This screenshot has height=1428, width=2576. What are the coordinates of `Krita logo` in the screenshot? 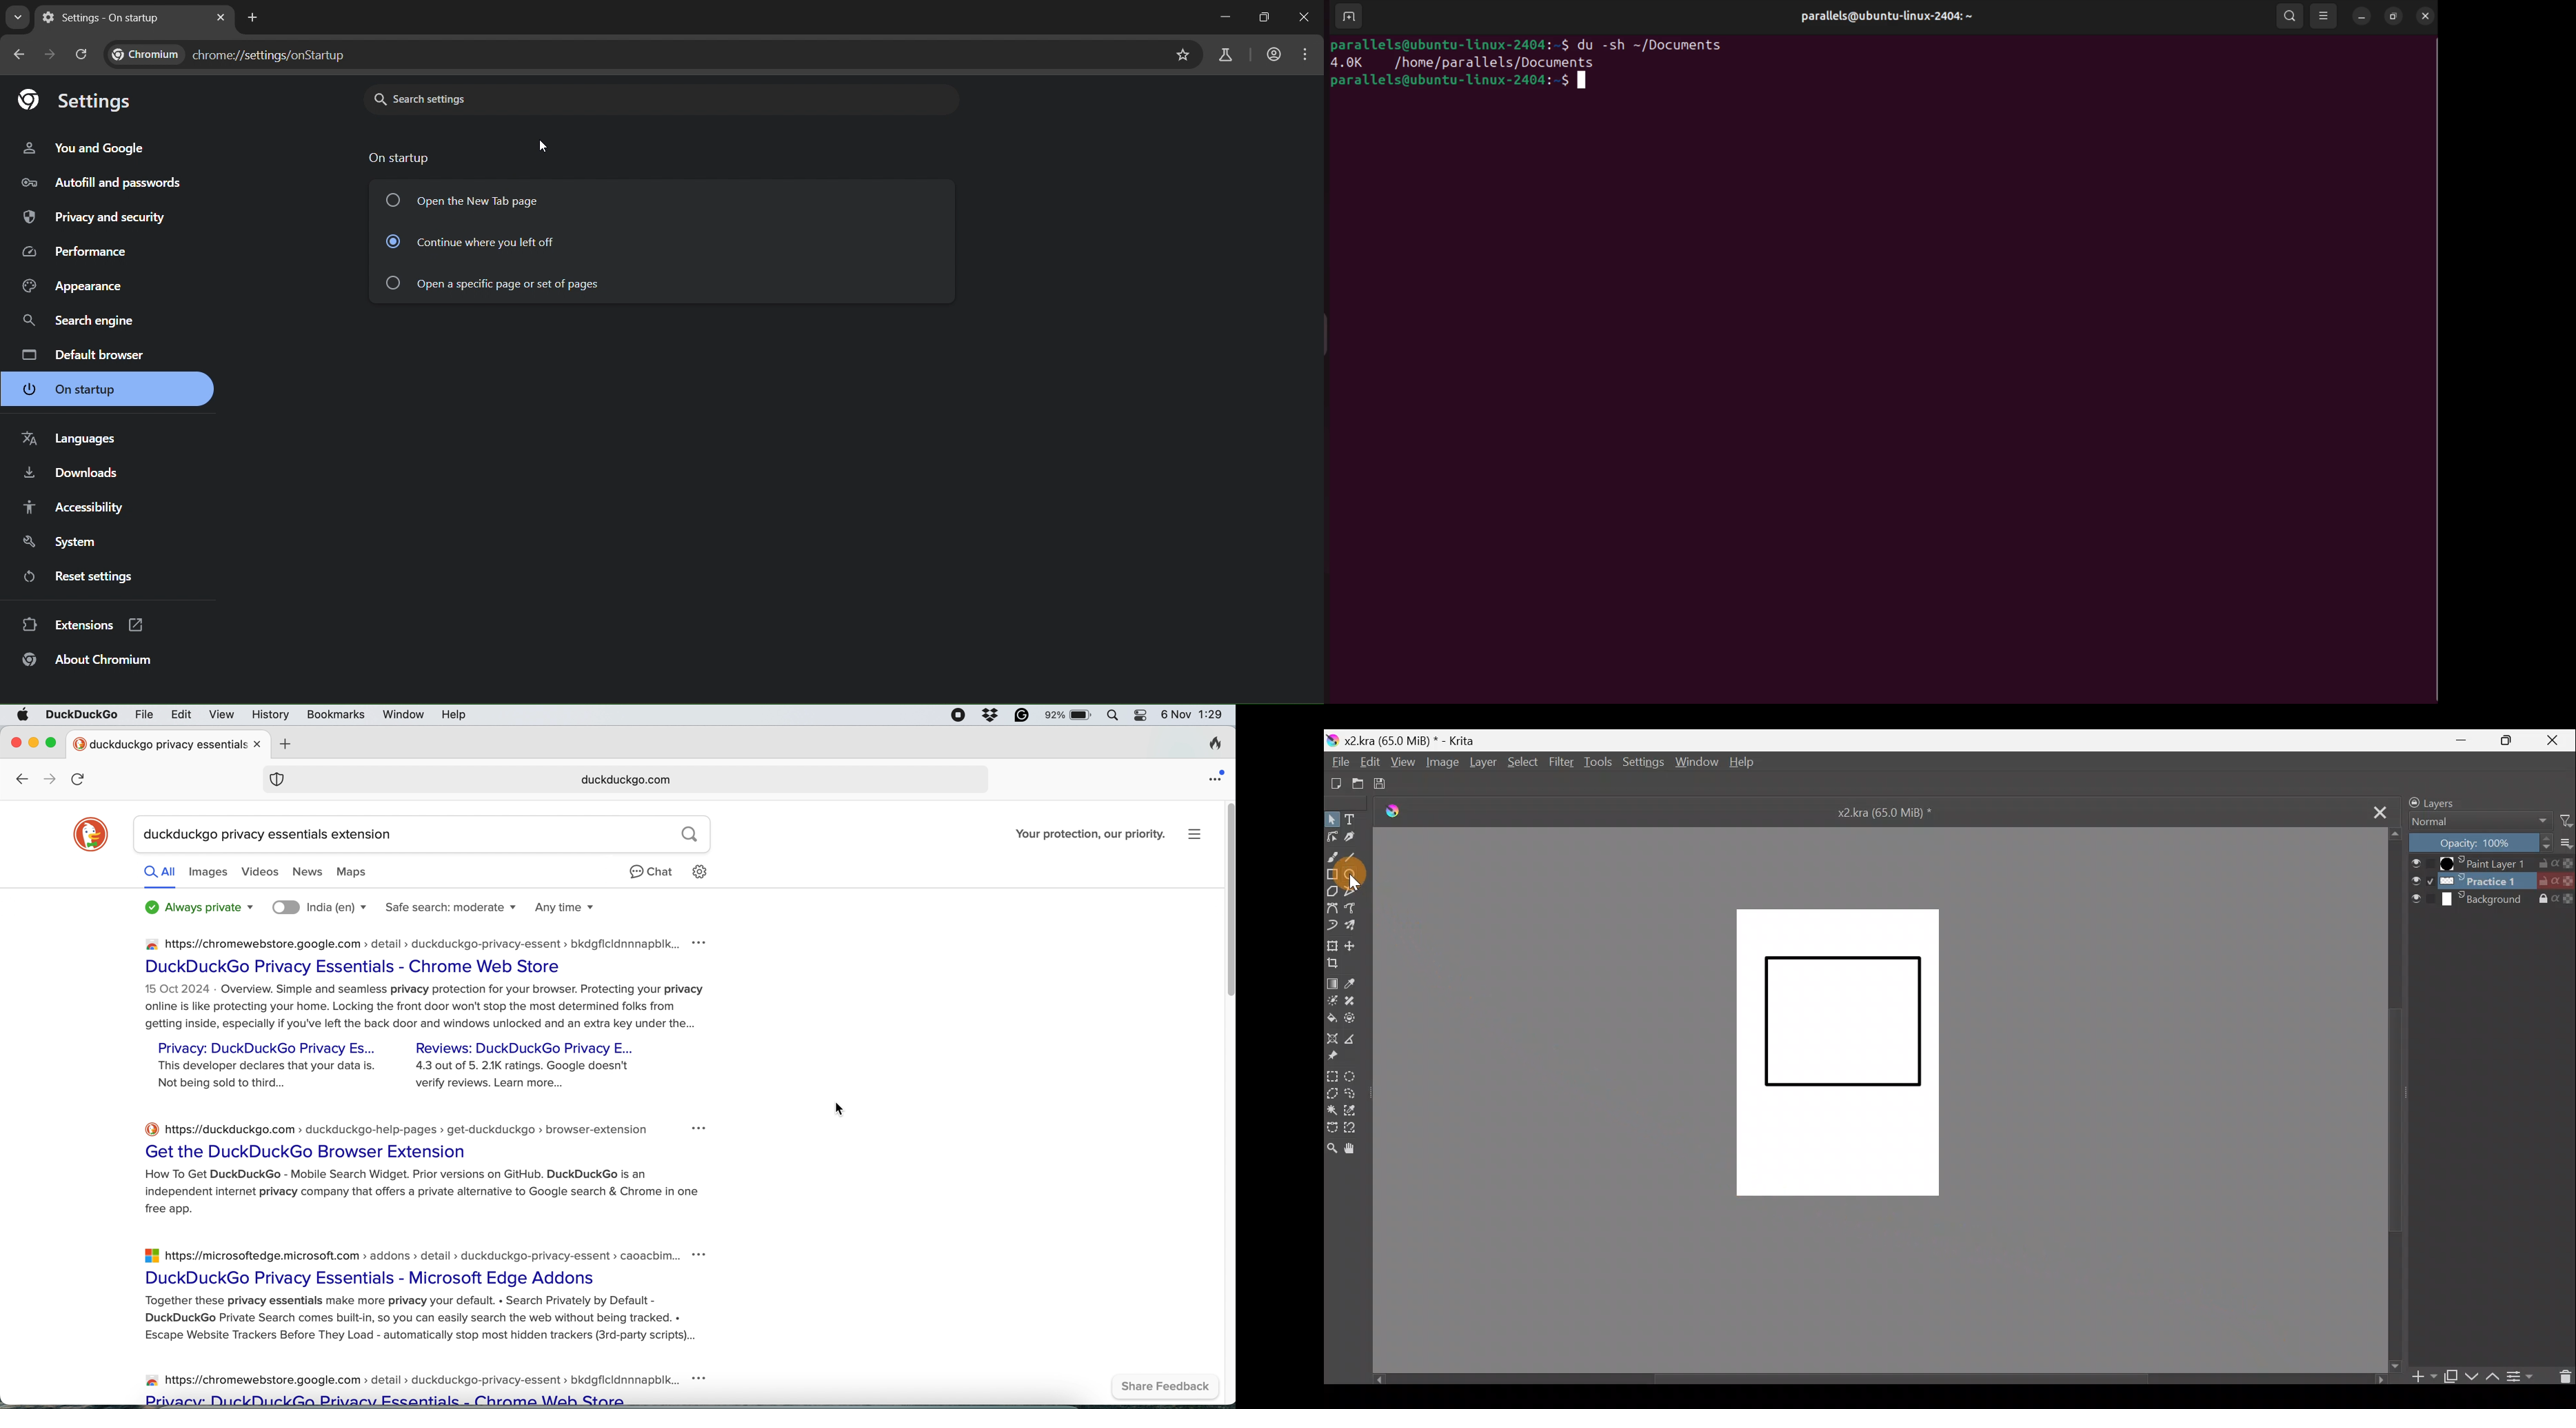 It's located at (1332, 739).